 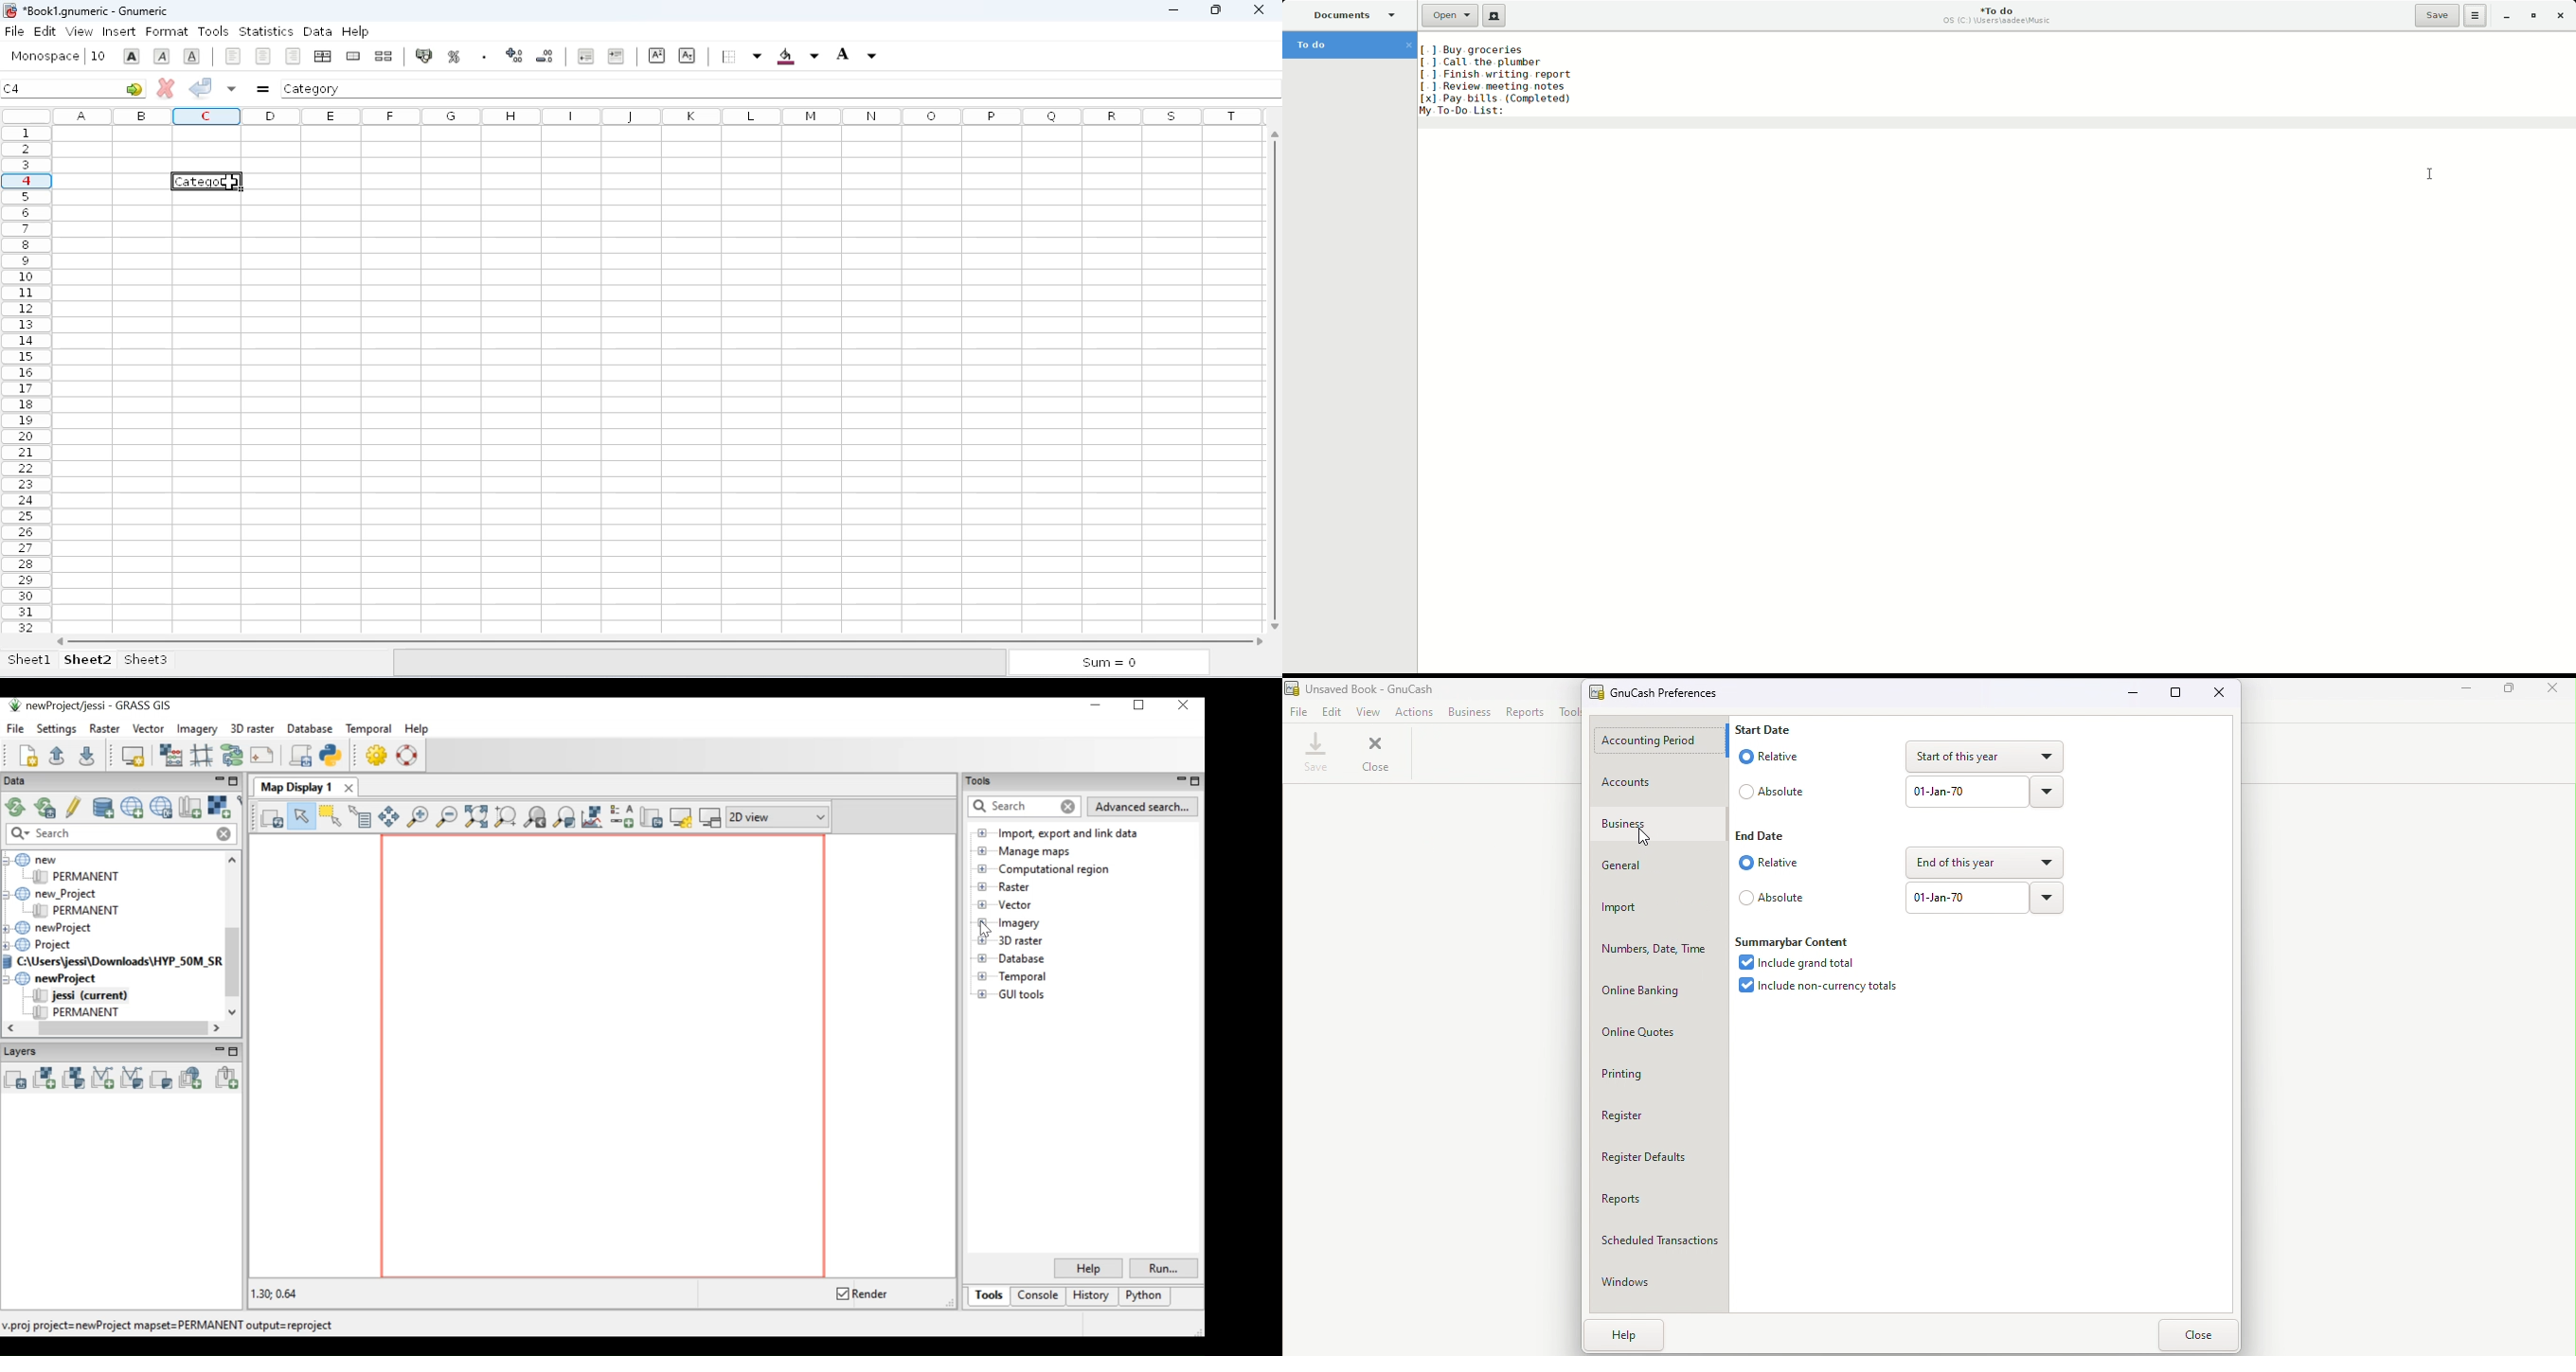 I want to click on vertical scroll bar, so click(x=1278, y=378).